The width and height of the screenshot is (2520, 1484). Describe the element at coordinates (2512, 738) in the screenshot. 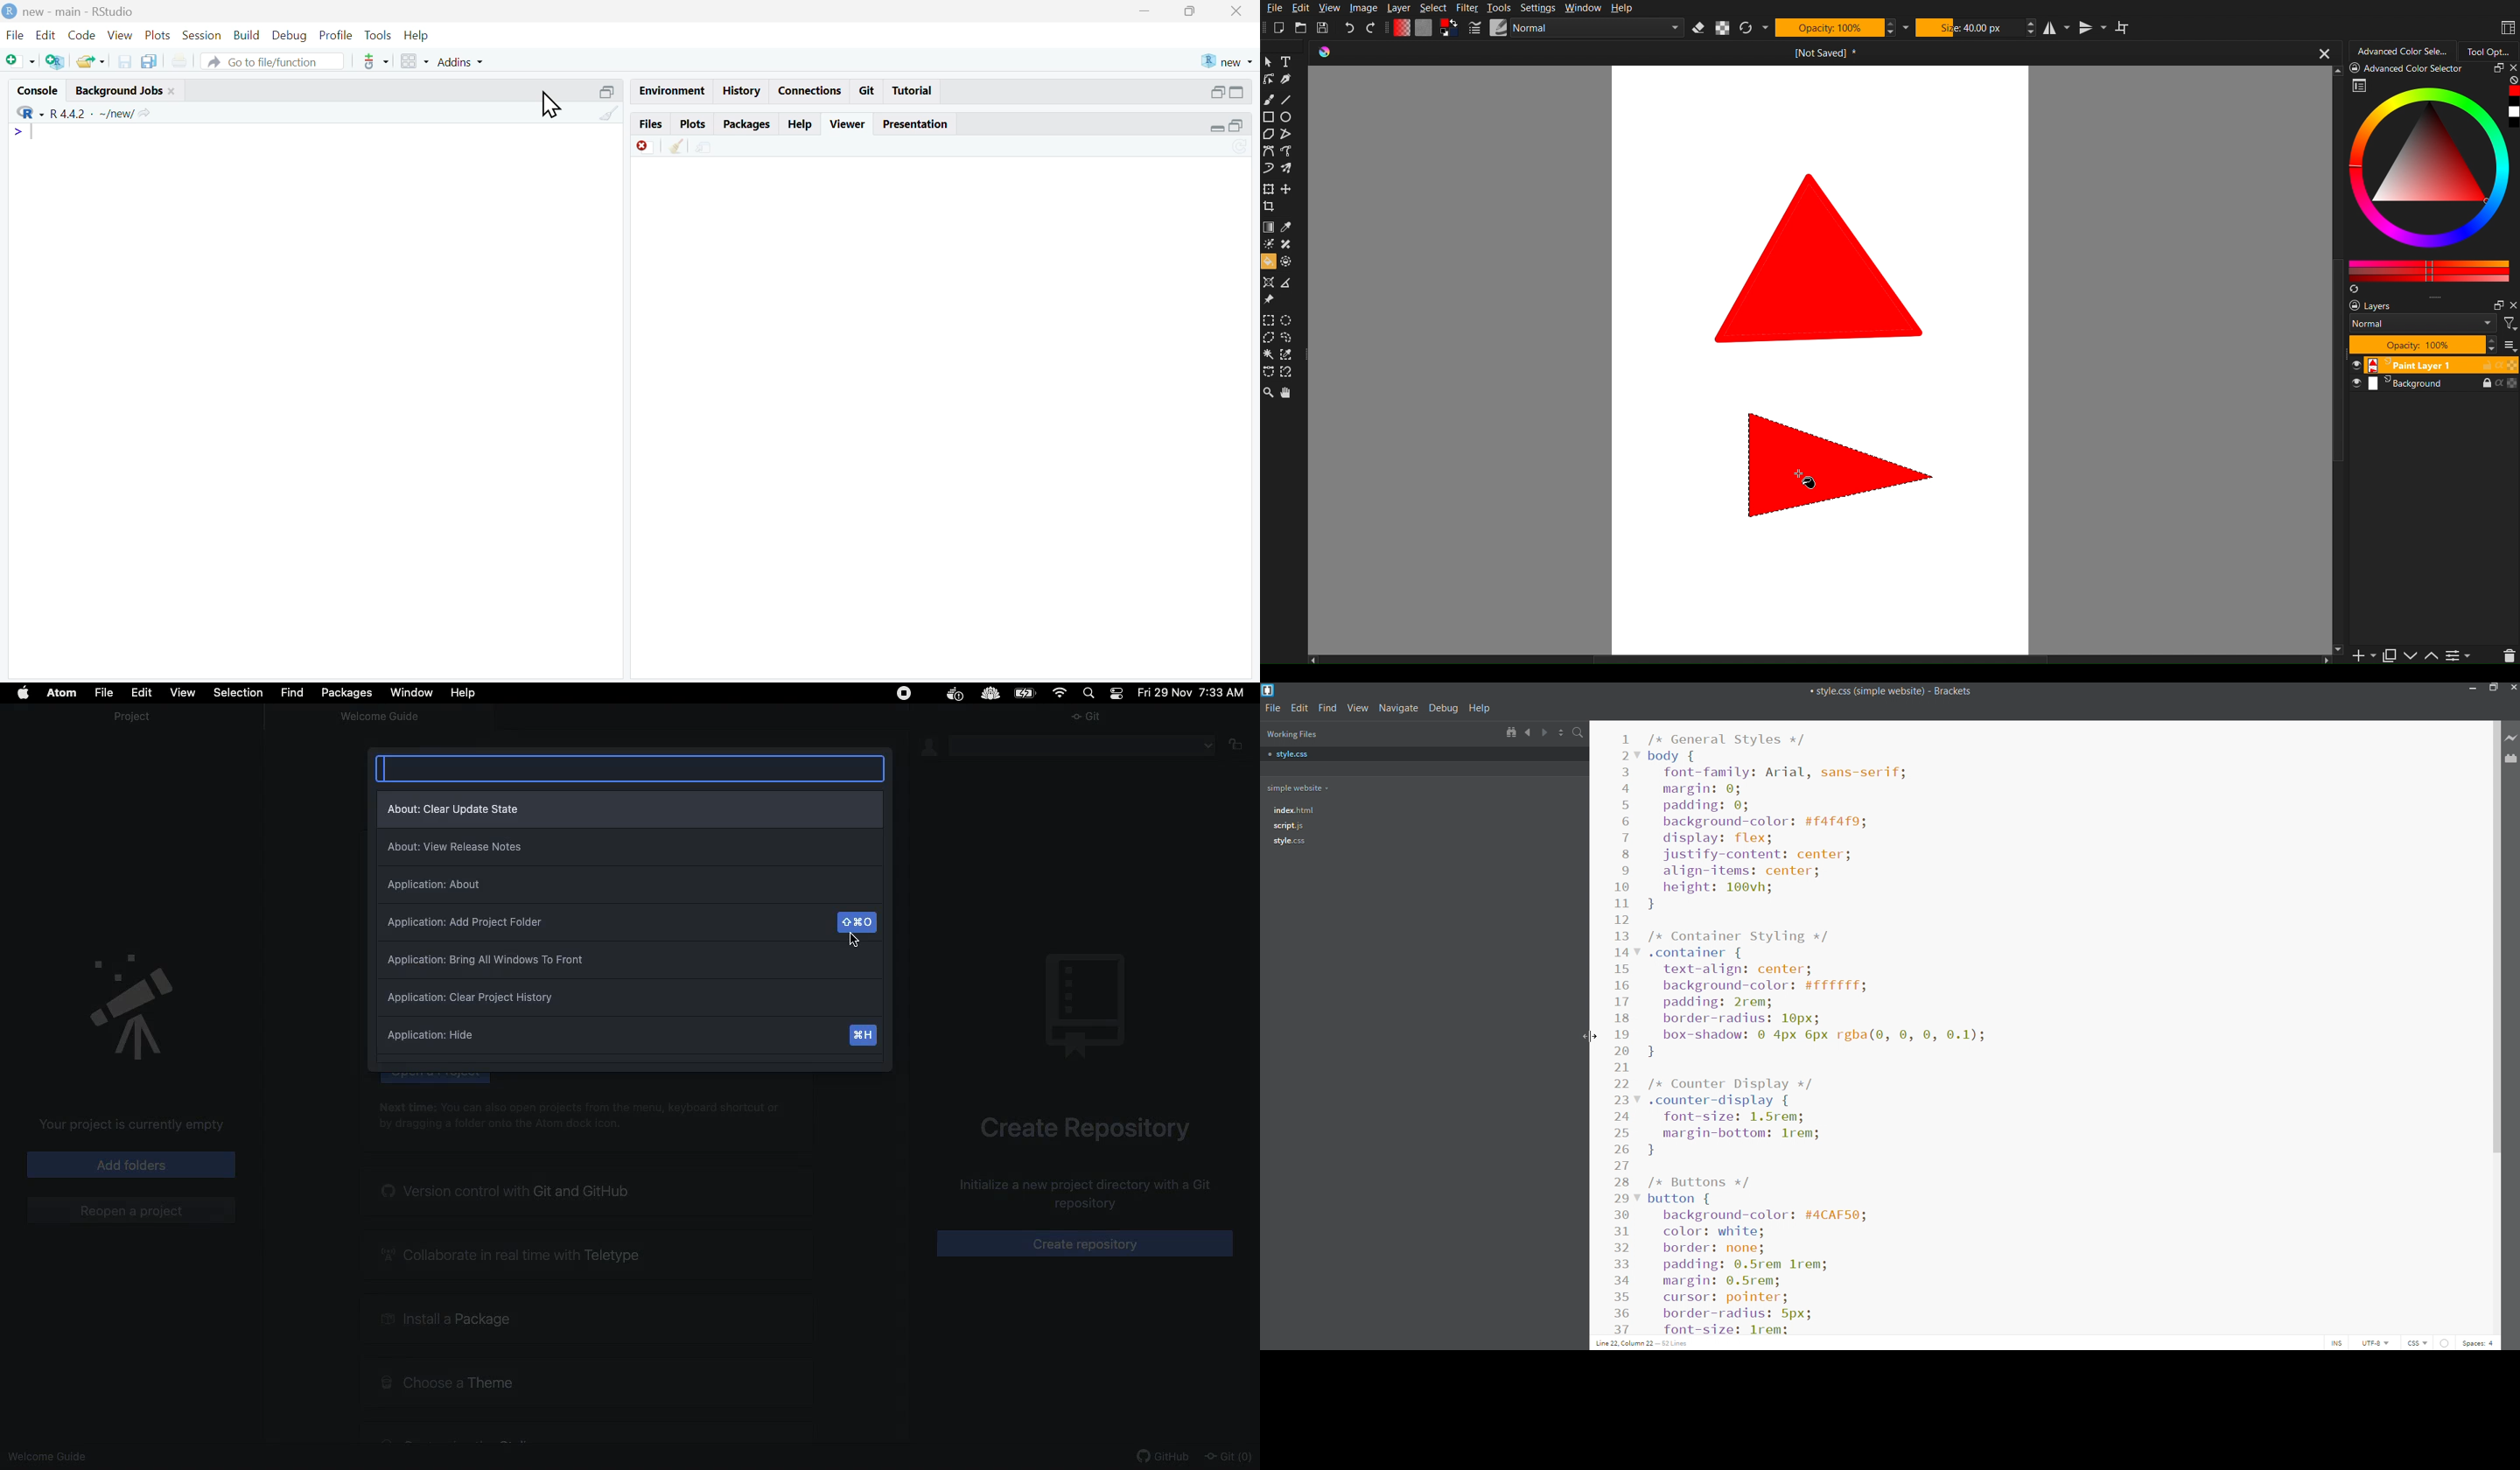

I see `live preview` at that location.